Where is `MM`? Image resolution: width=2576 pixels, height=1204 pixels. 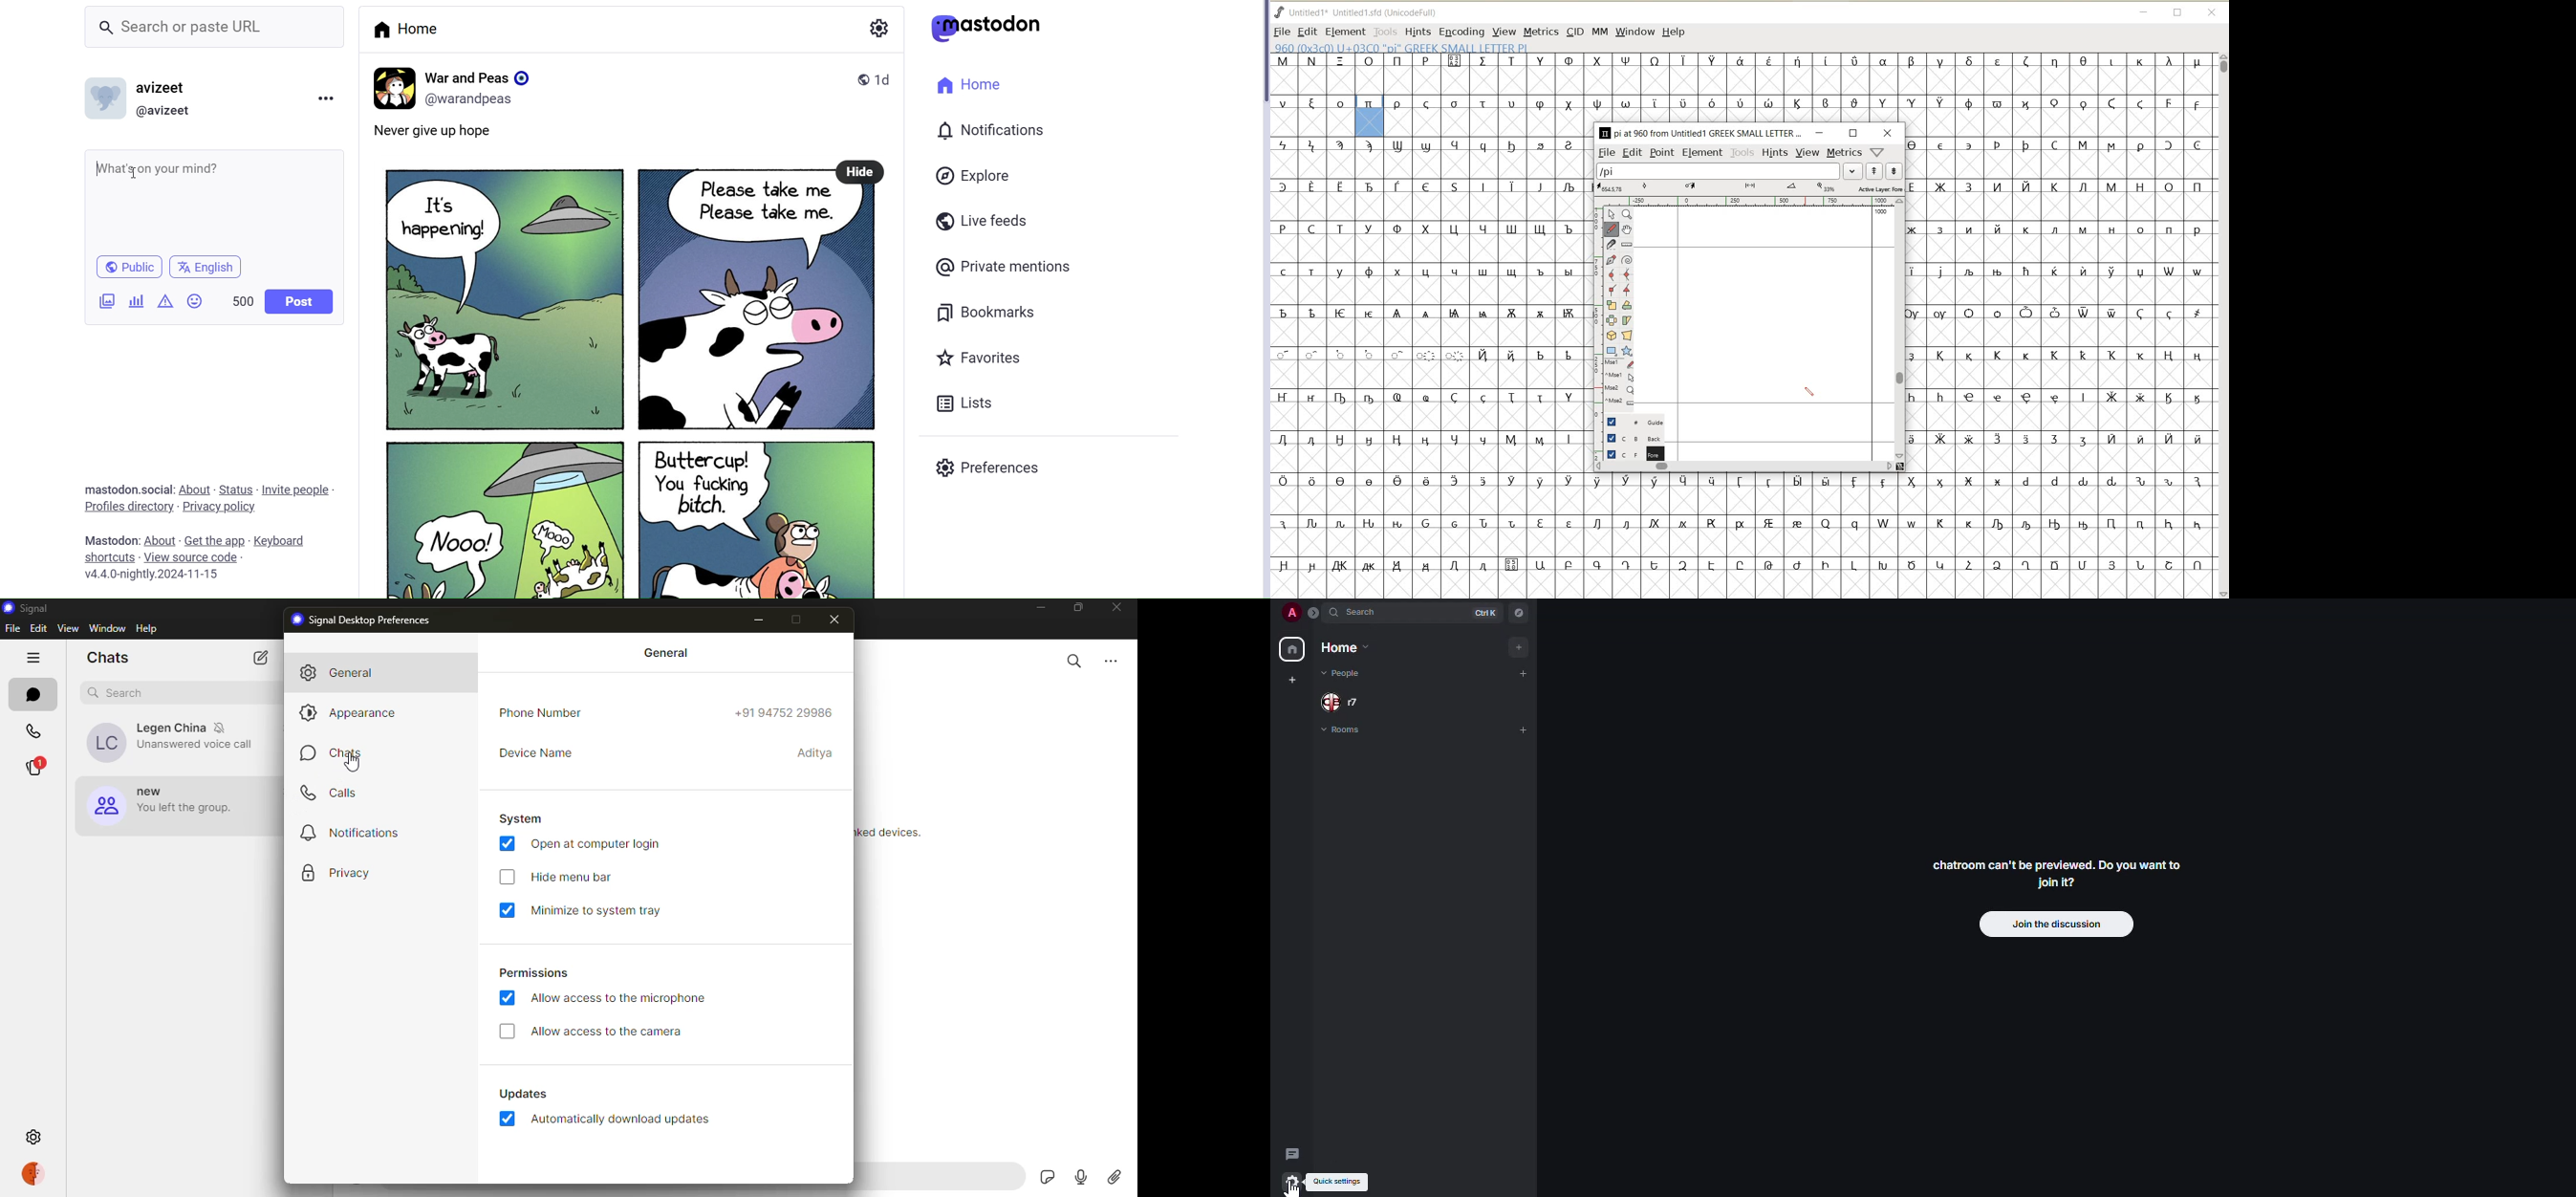
MM is located at coordinates (1599, 31).